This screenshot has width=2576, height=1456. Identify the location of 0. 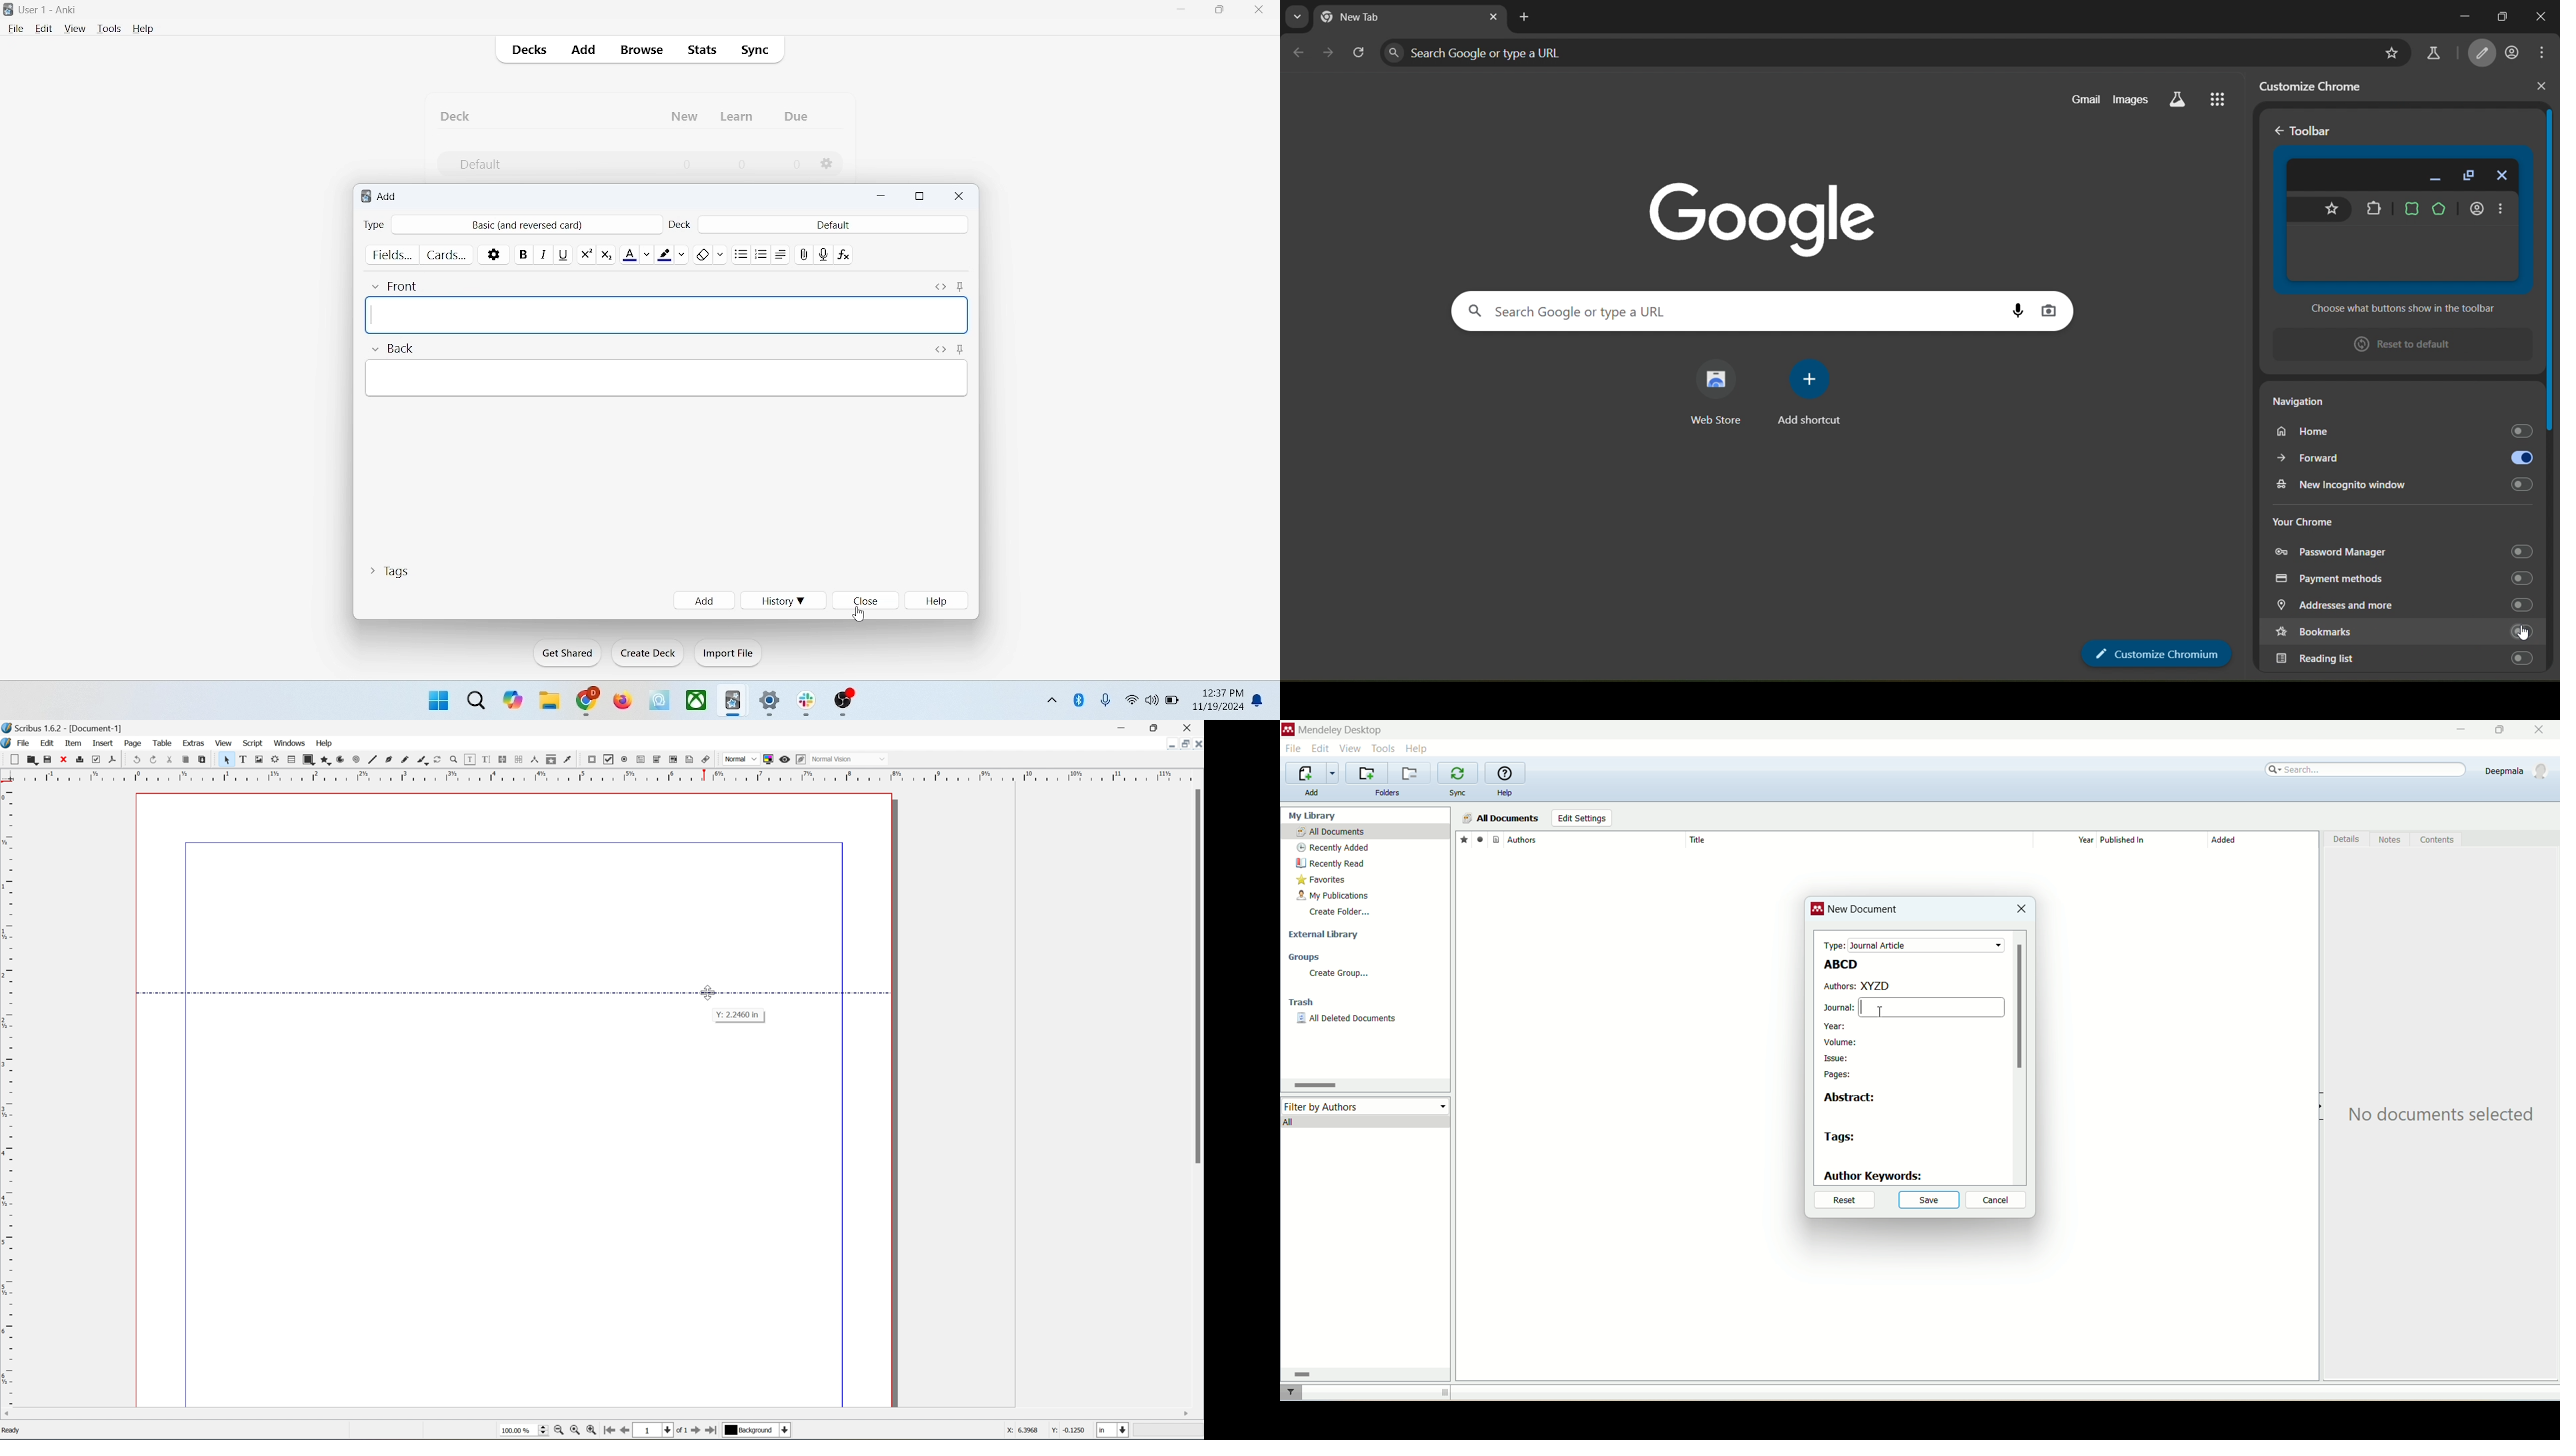
(796, 165).